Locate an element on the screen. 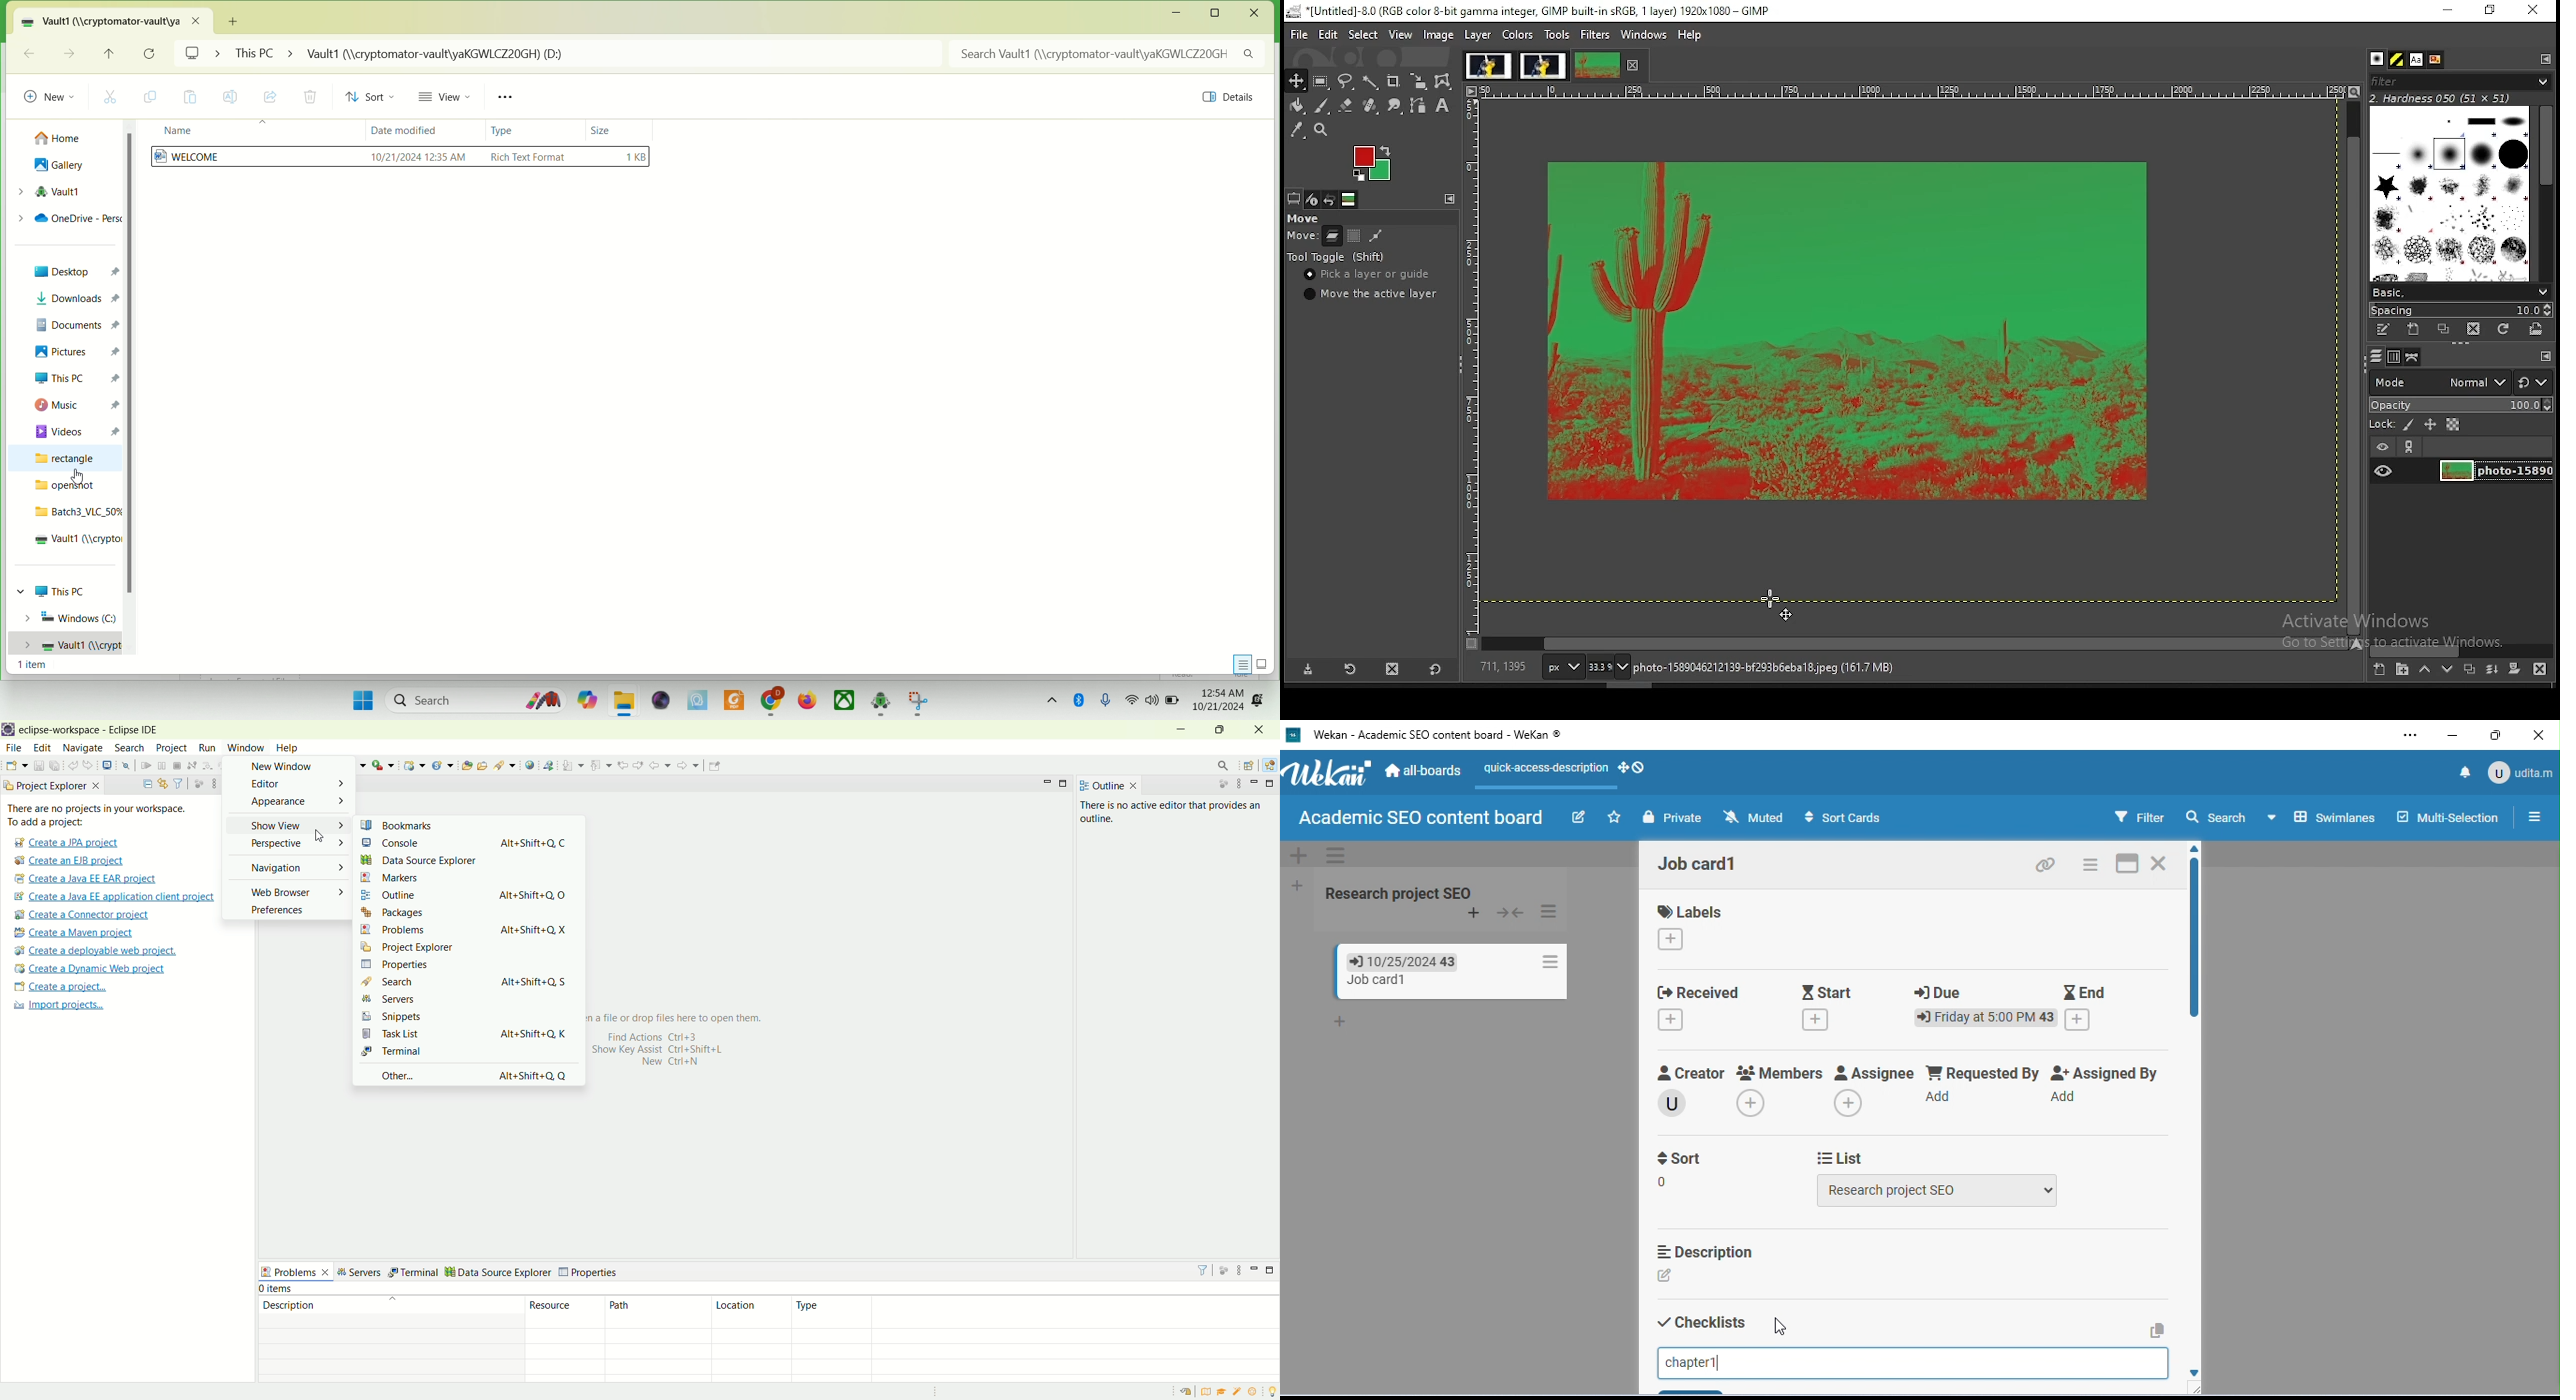 The height and width of the screenshot is (1400, 2576). swimlane actions is located at coordinates (1337, 855).